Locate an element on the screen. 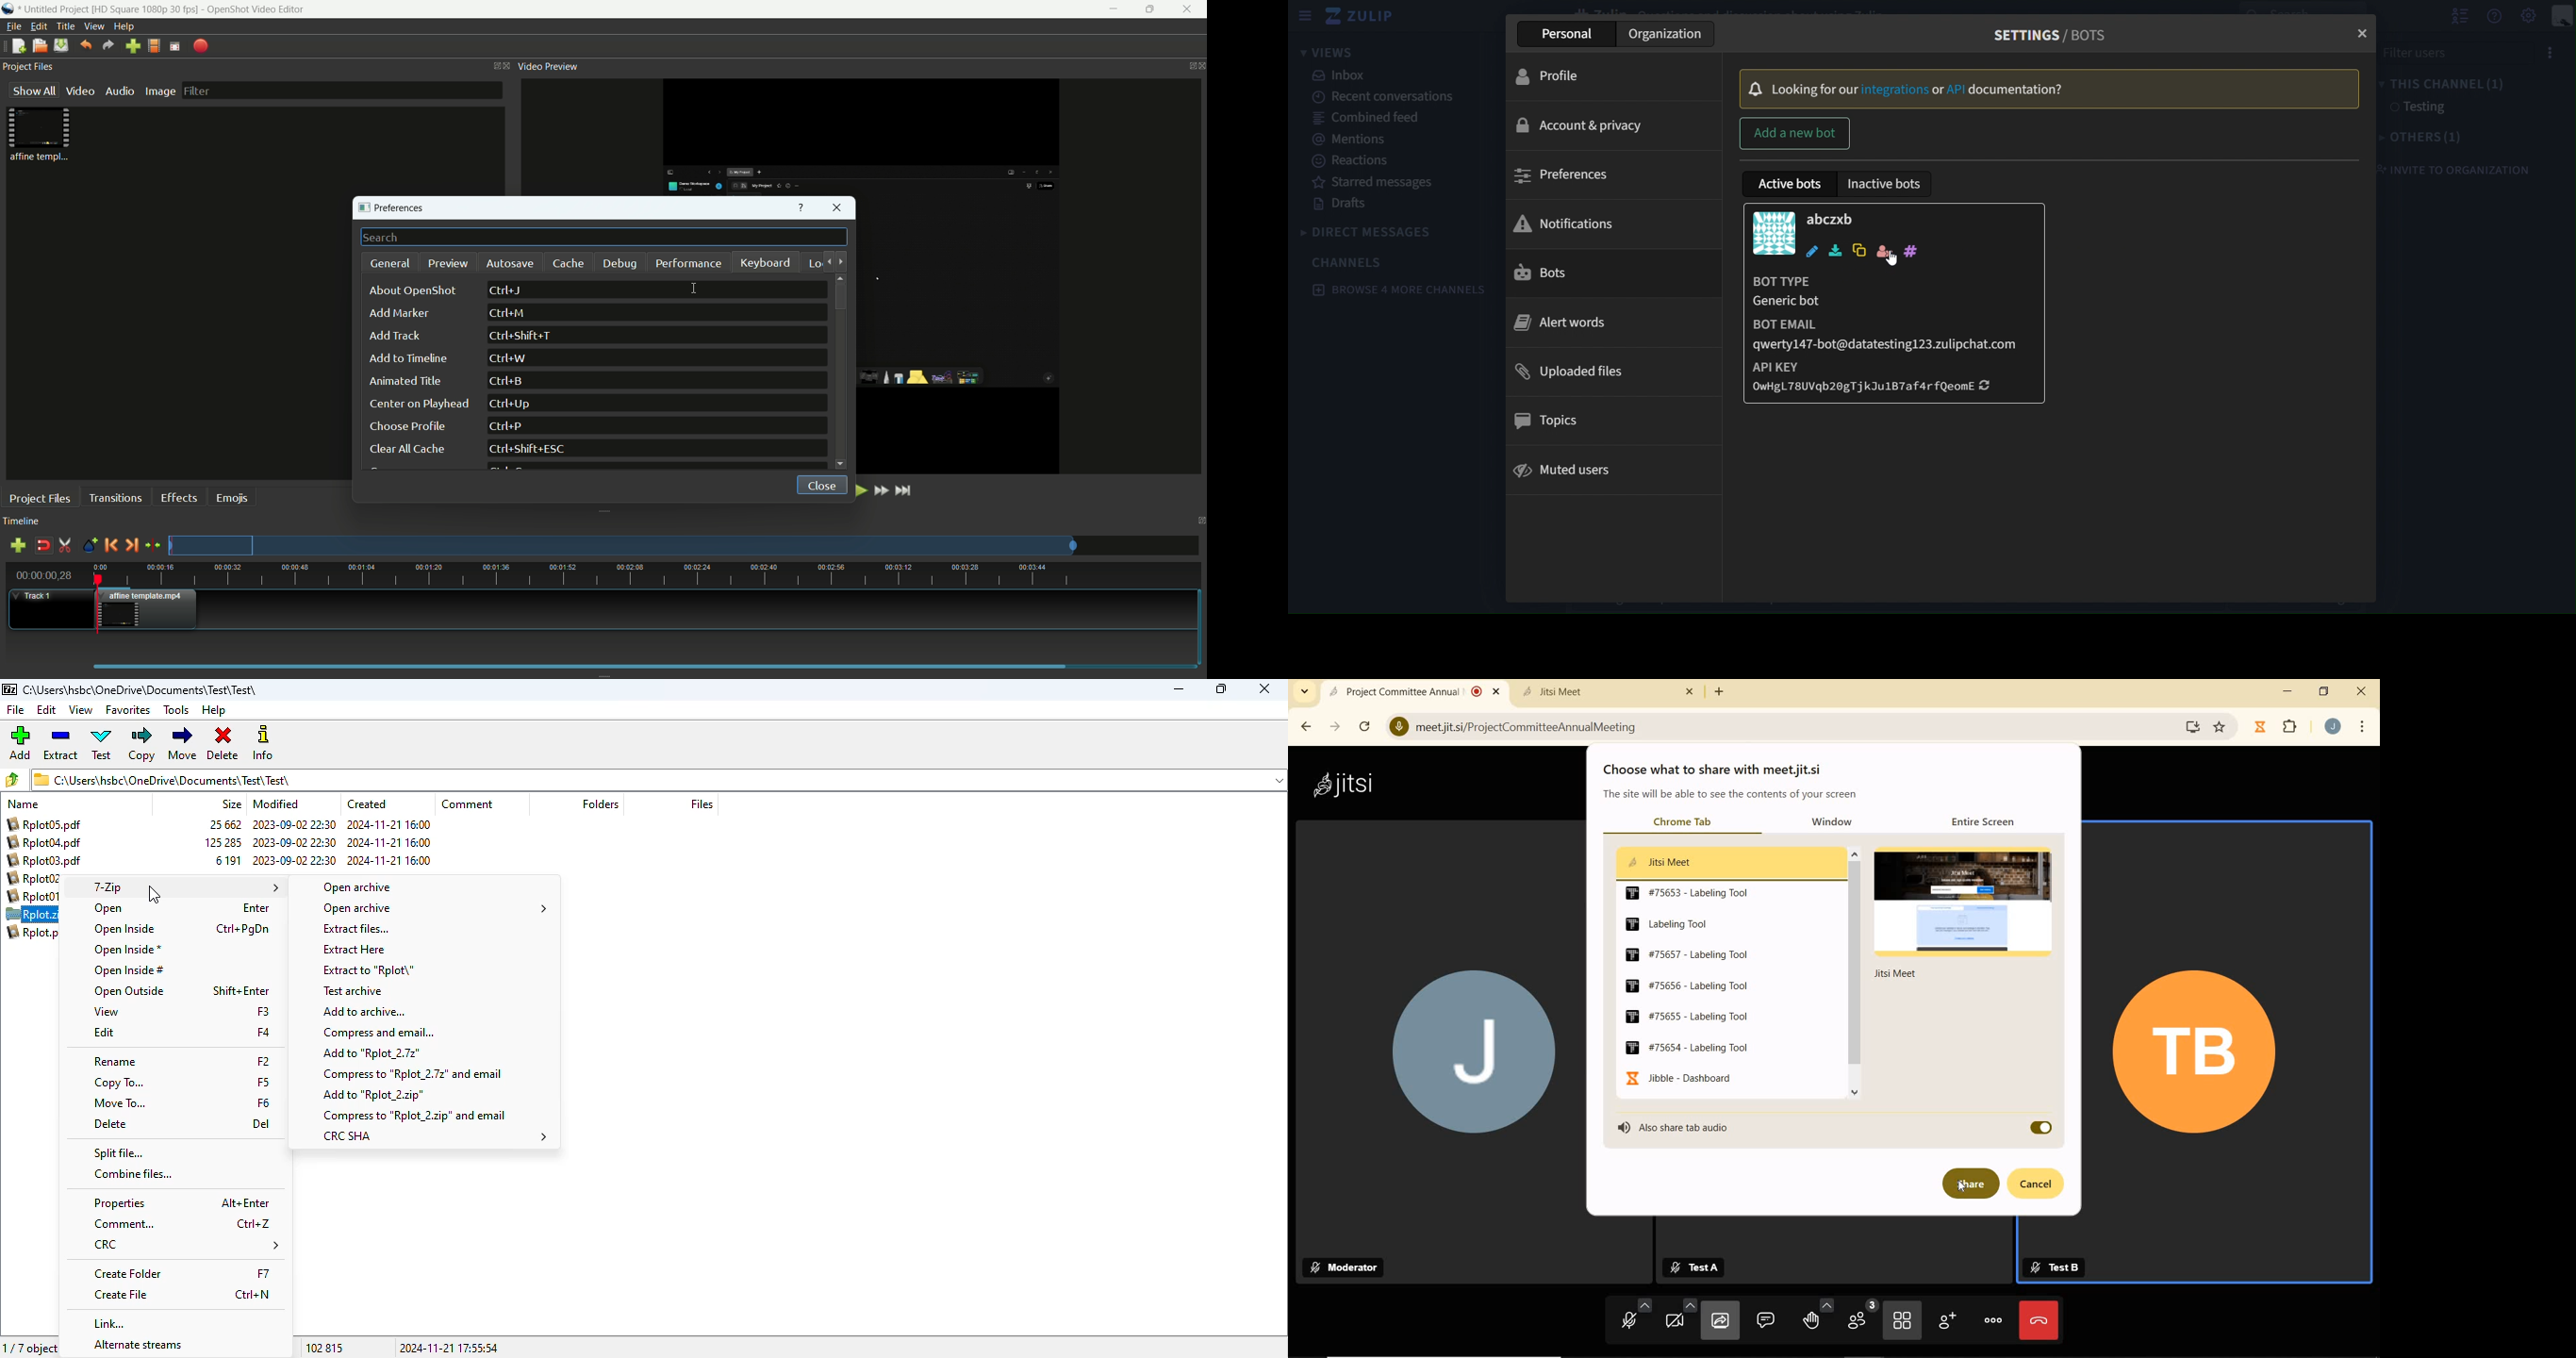 The height and width of the screenshot is (1372, 2576). others is located at coordinates (2426, 138).